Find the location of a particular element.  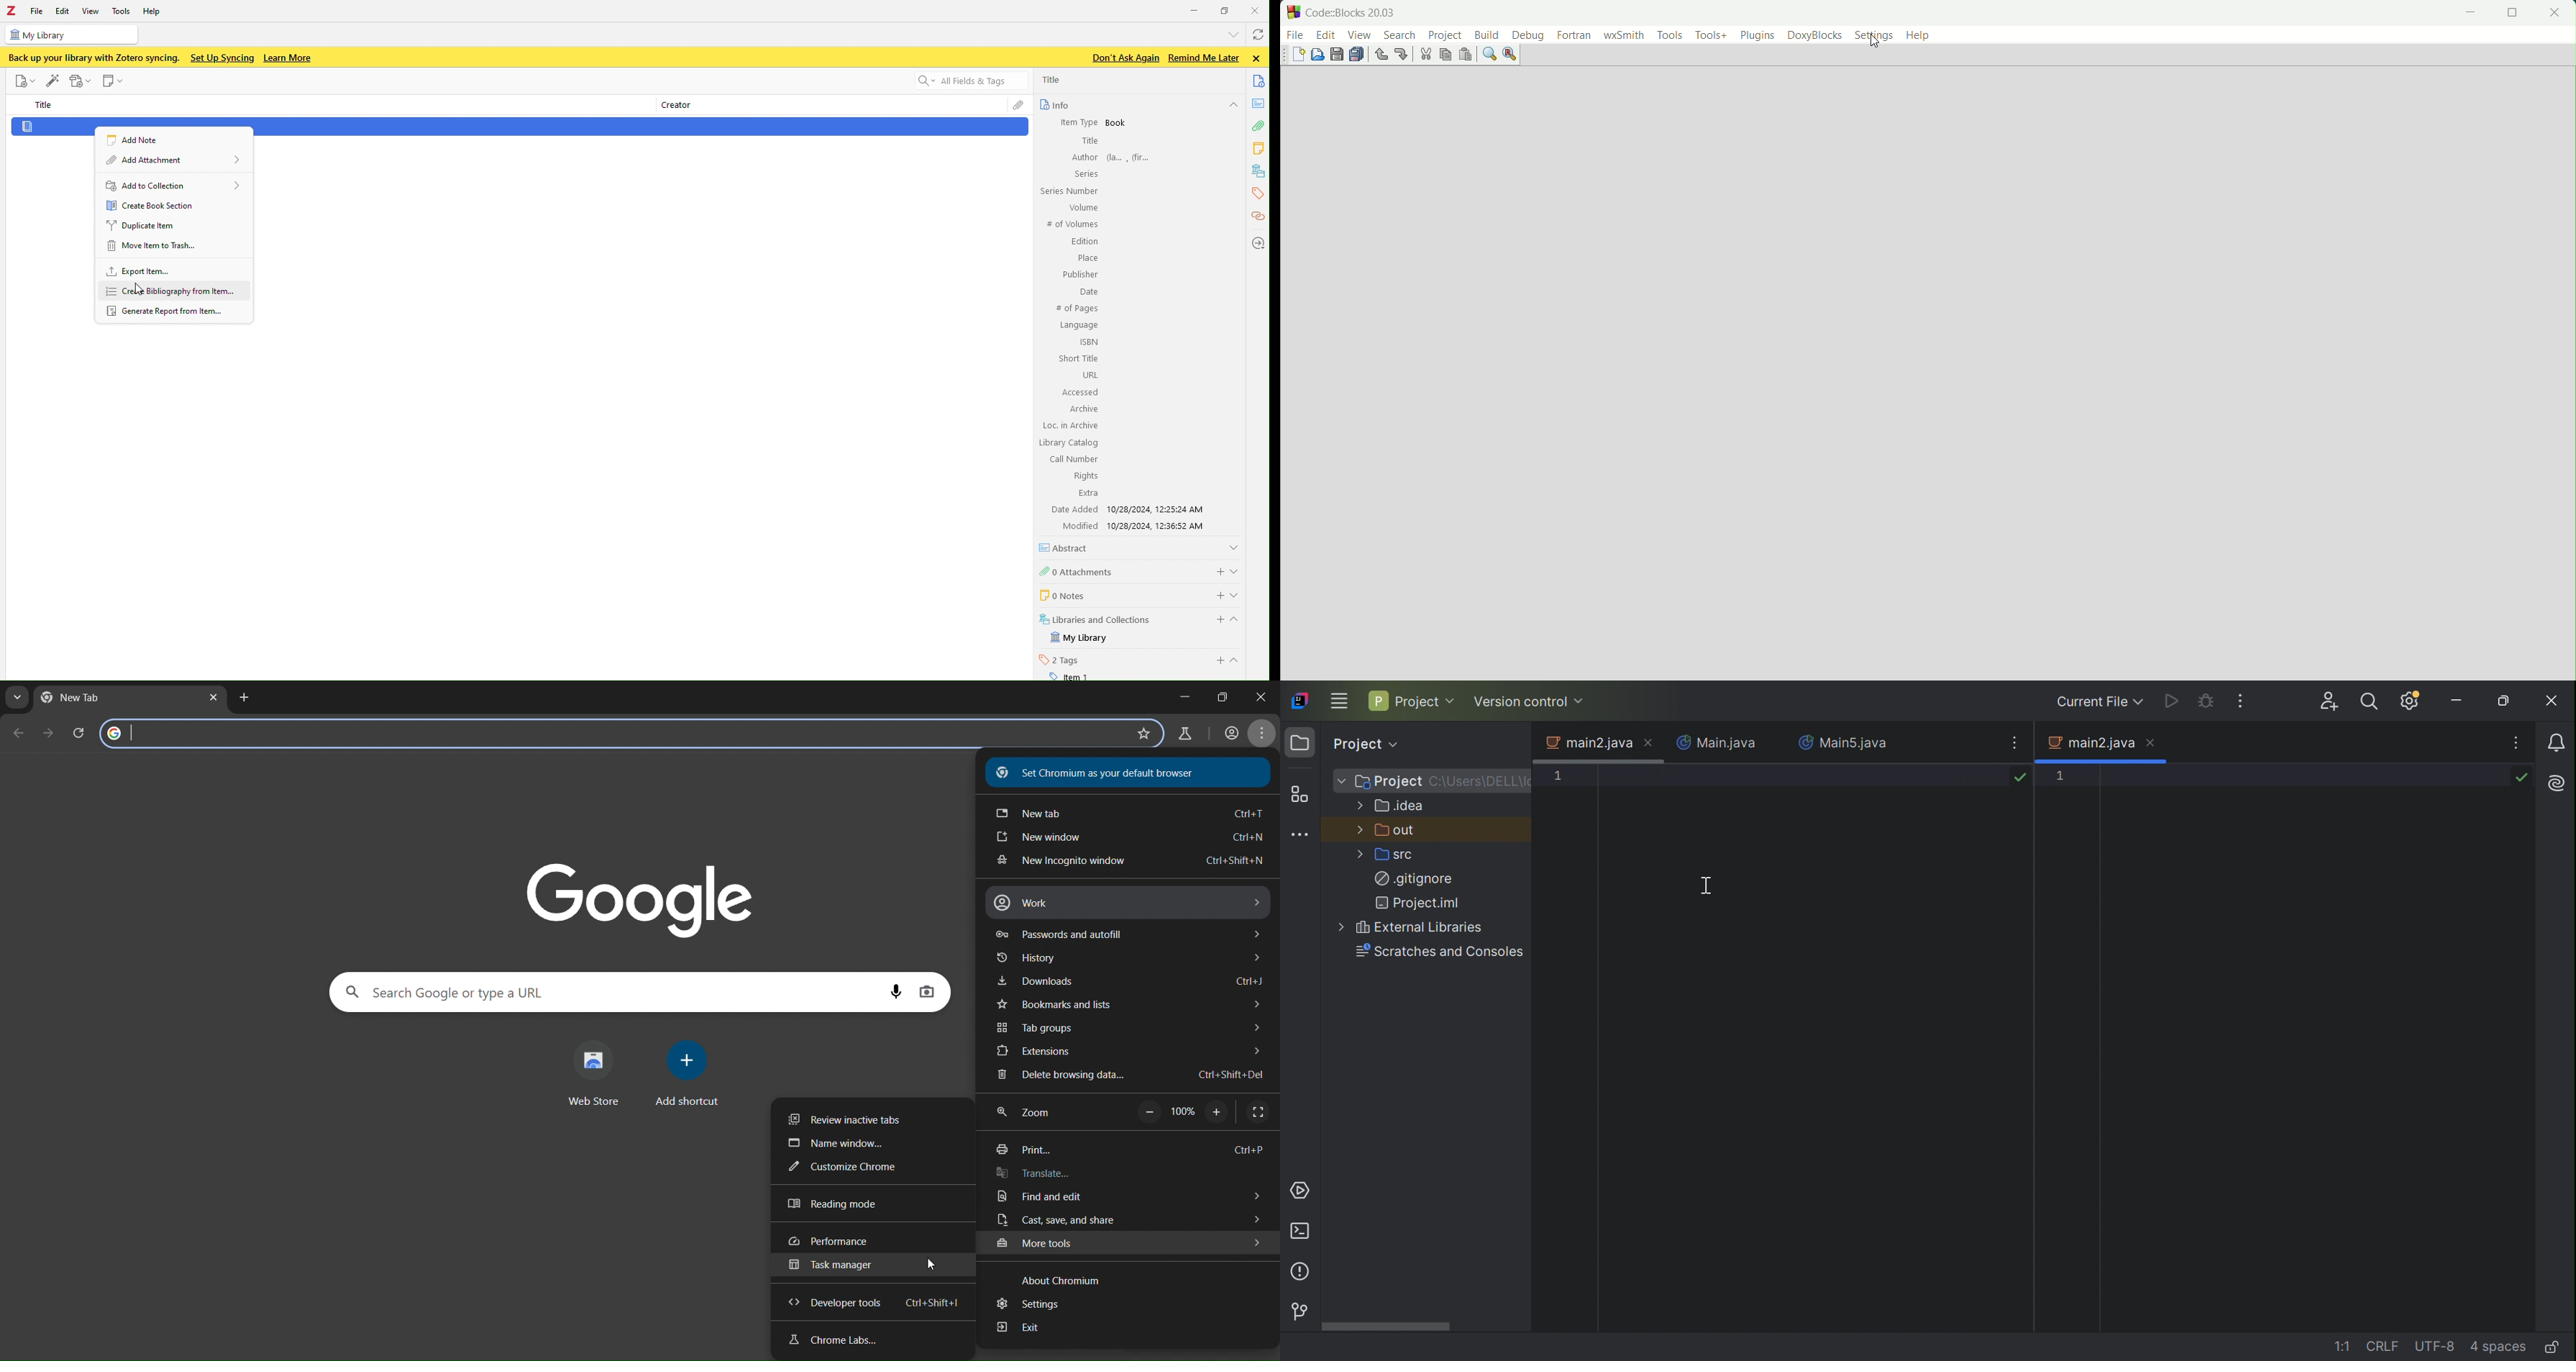

recent files, tab actions, and more is located at coordinates (2013, 741).